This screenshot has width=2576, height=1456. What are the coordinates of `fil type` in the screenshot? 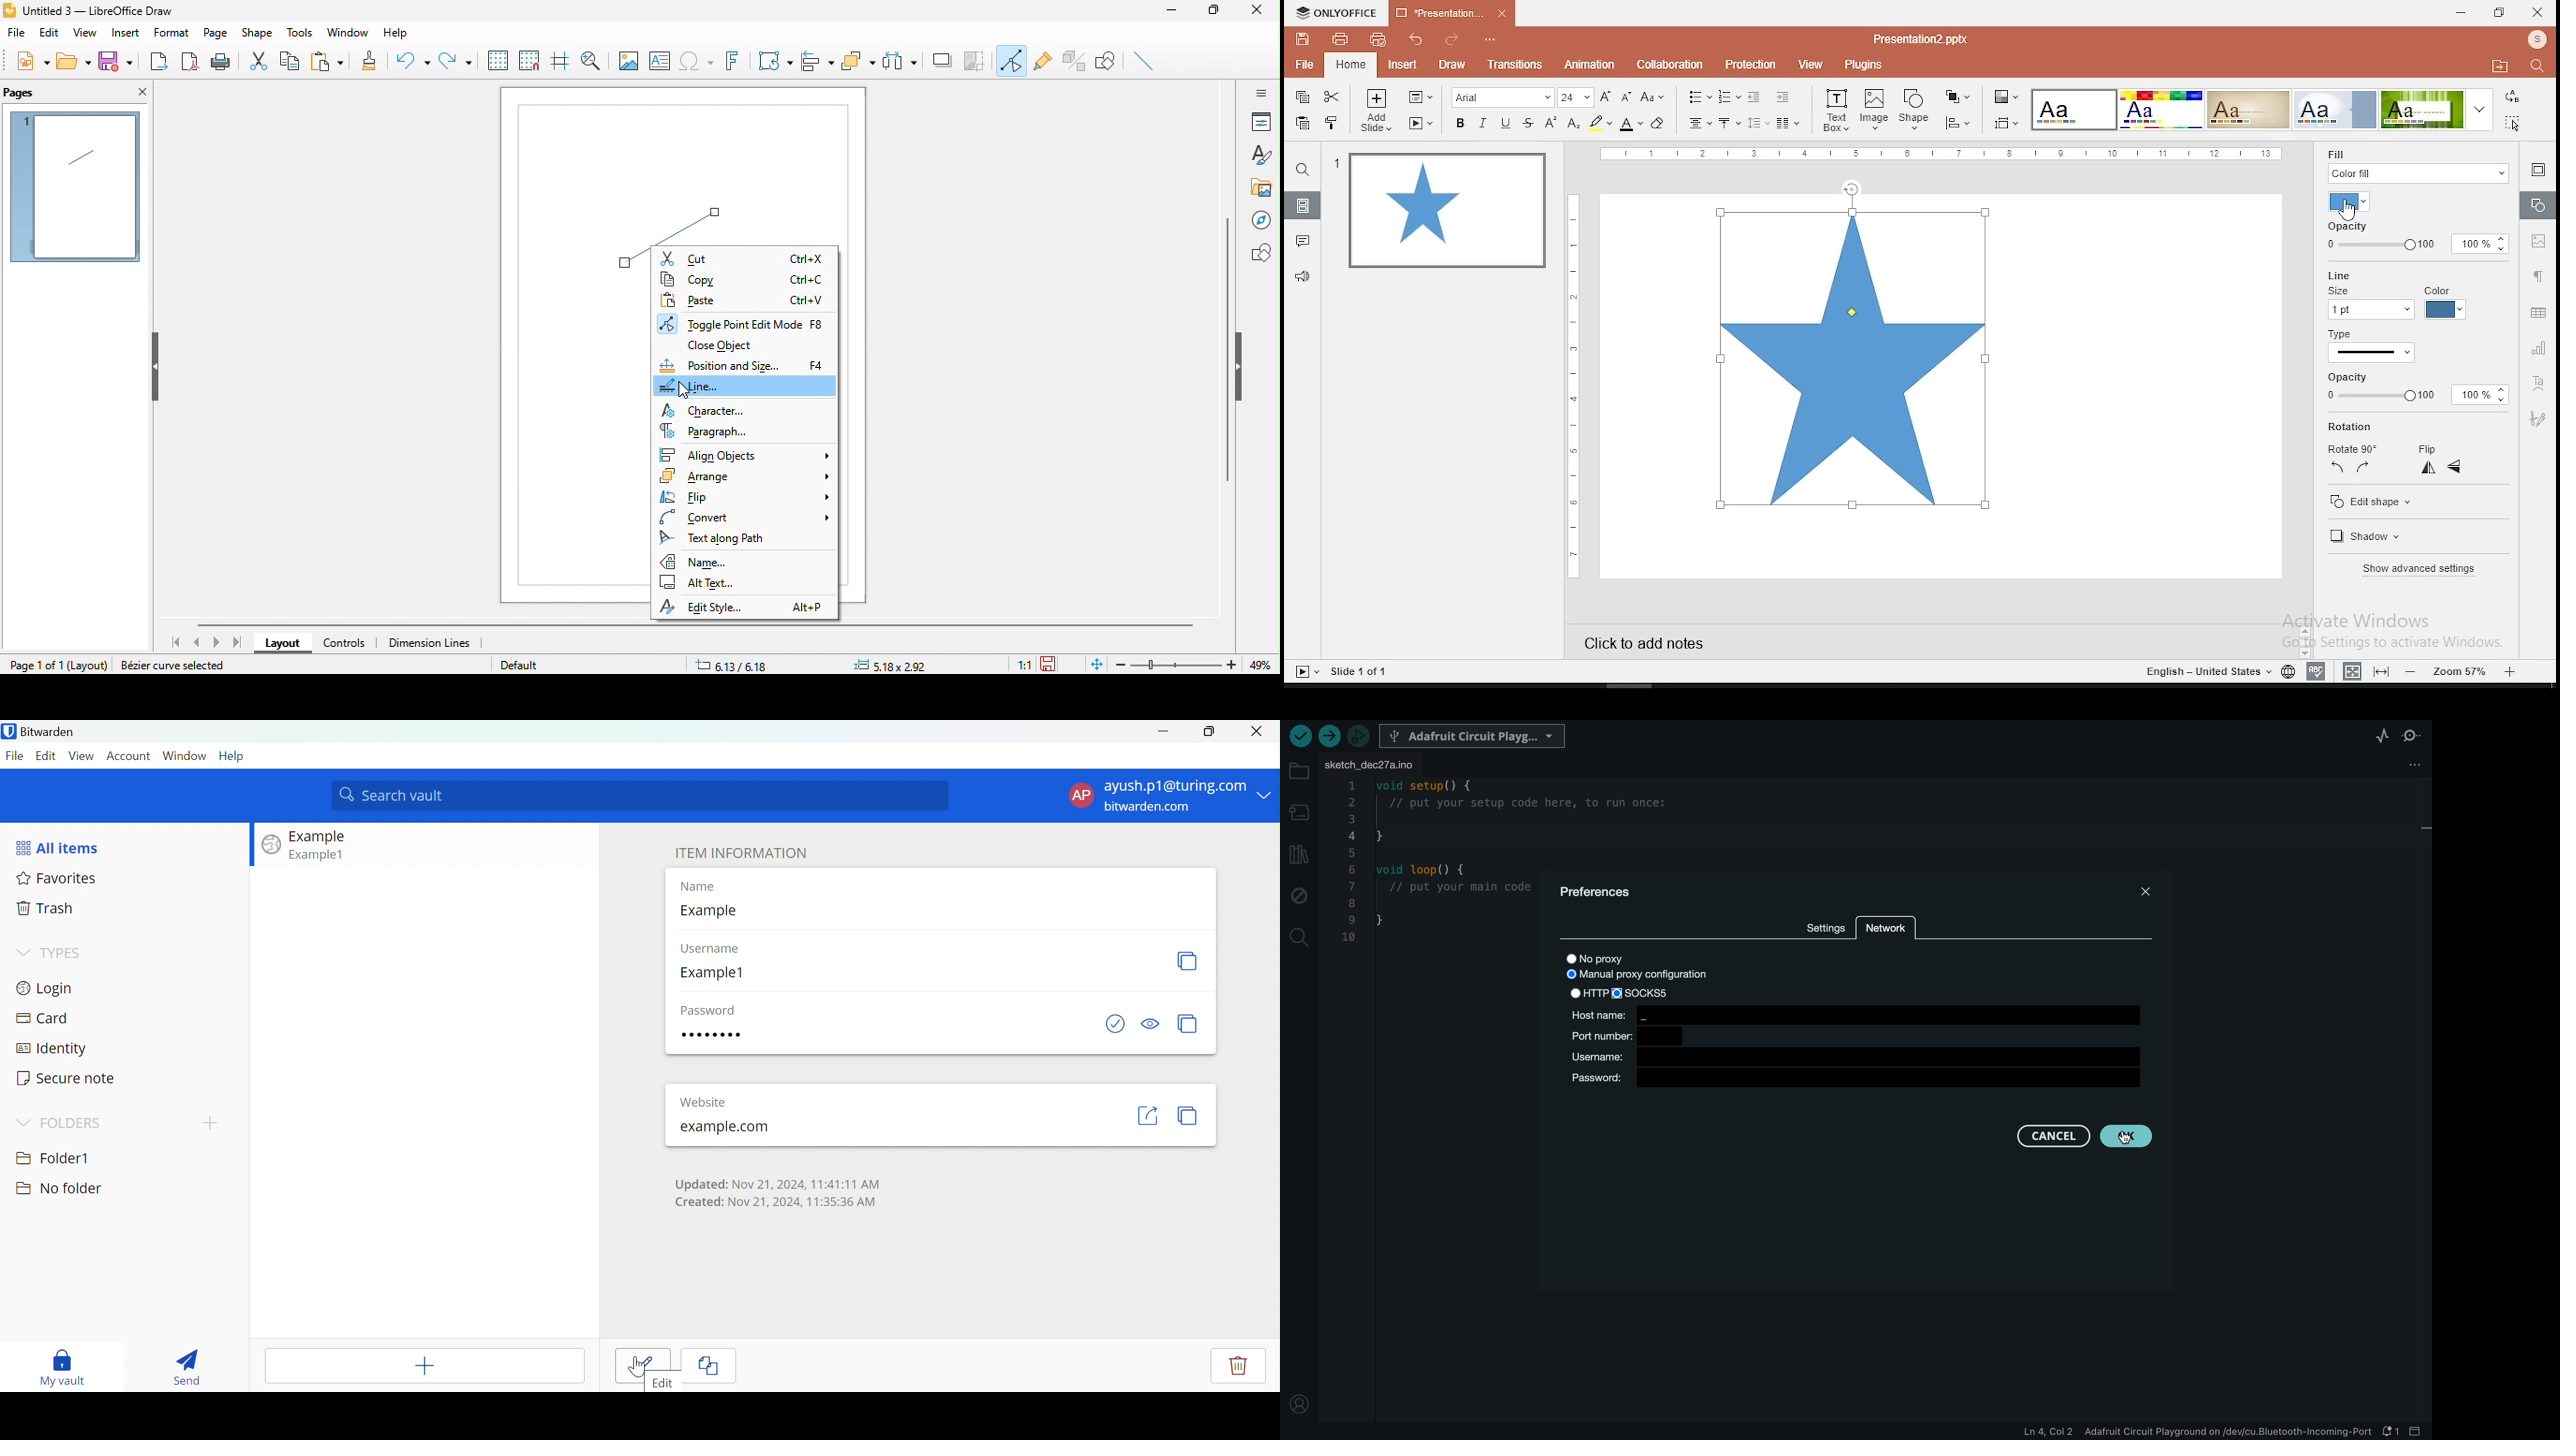 It's located at (2418, 166).